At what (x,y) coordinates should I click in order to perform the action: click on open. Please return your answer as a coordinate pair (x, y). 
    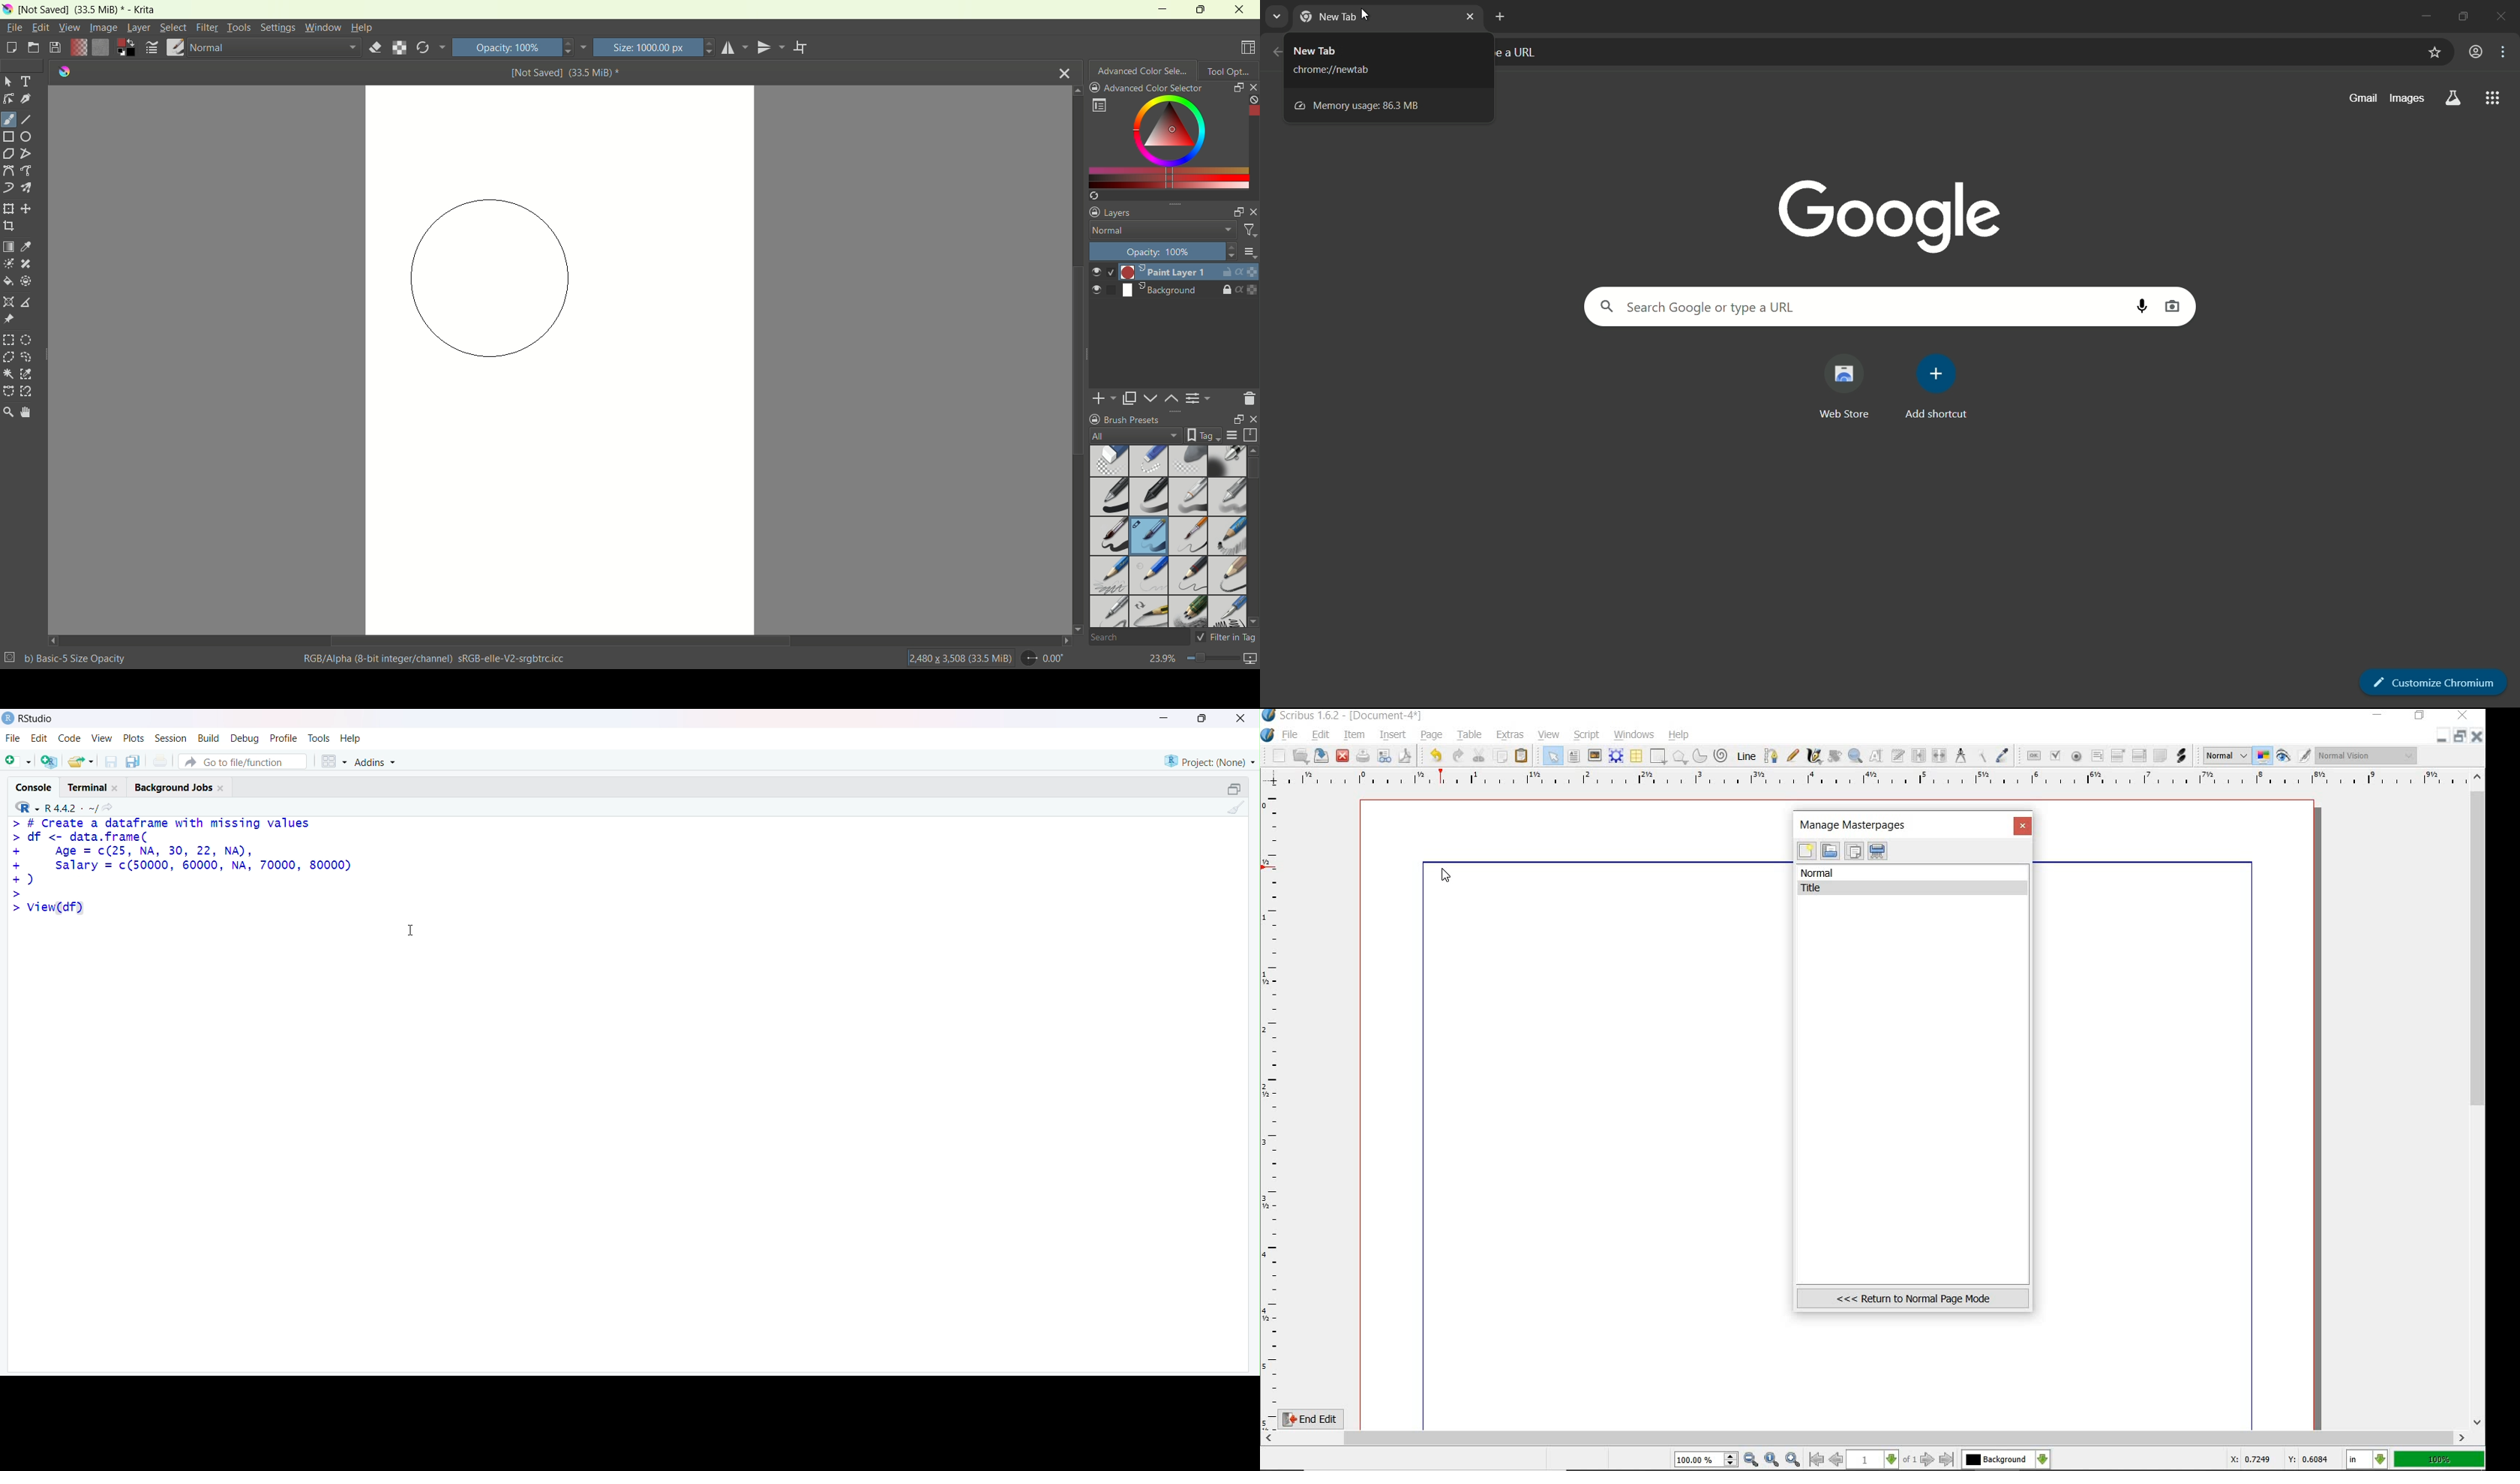
    Looking at the image, I should click on (33, 47).